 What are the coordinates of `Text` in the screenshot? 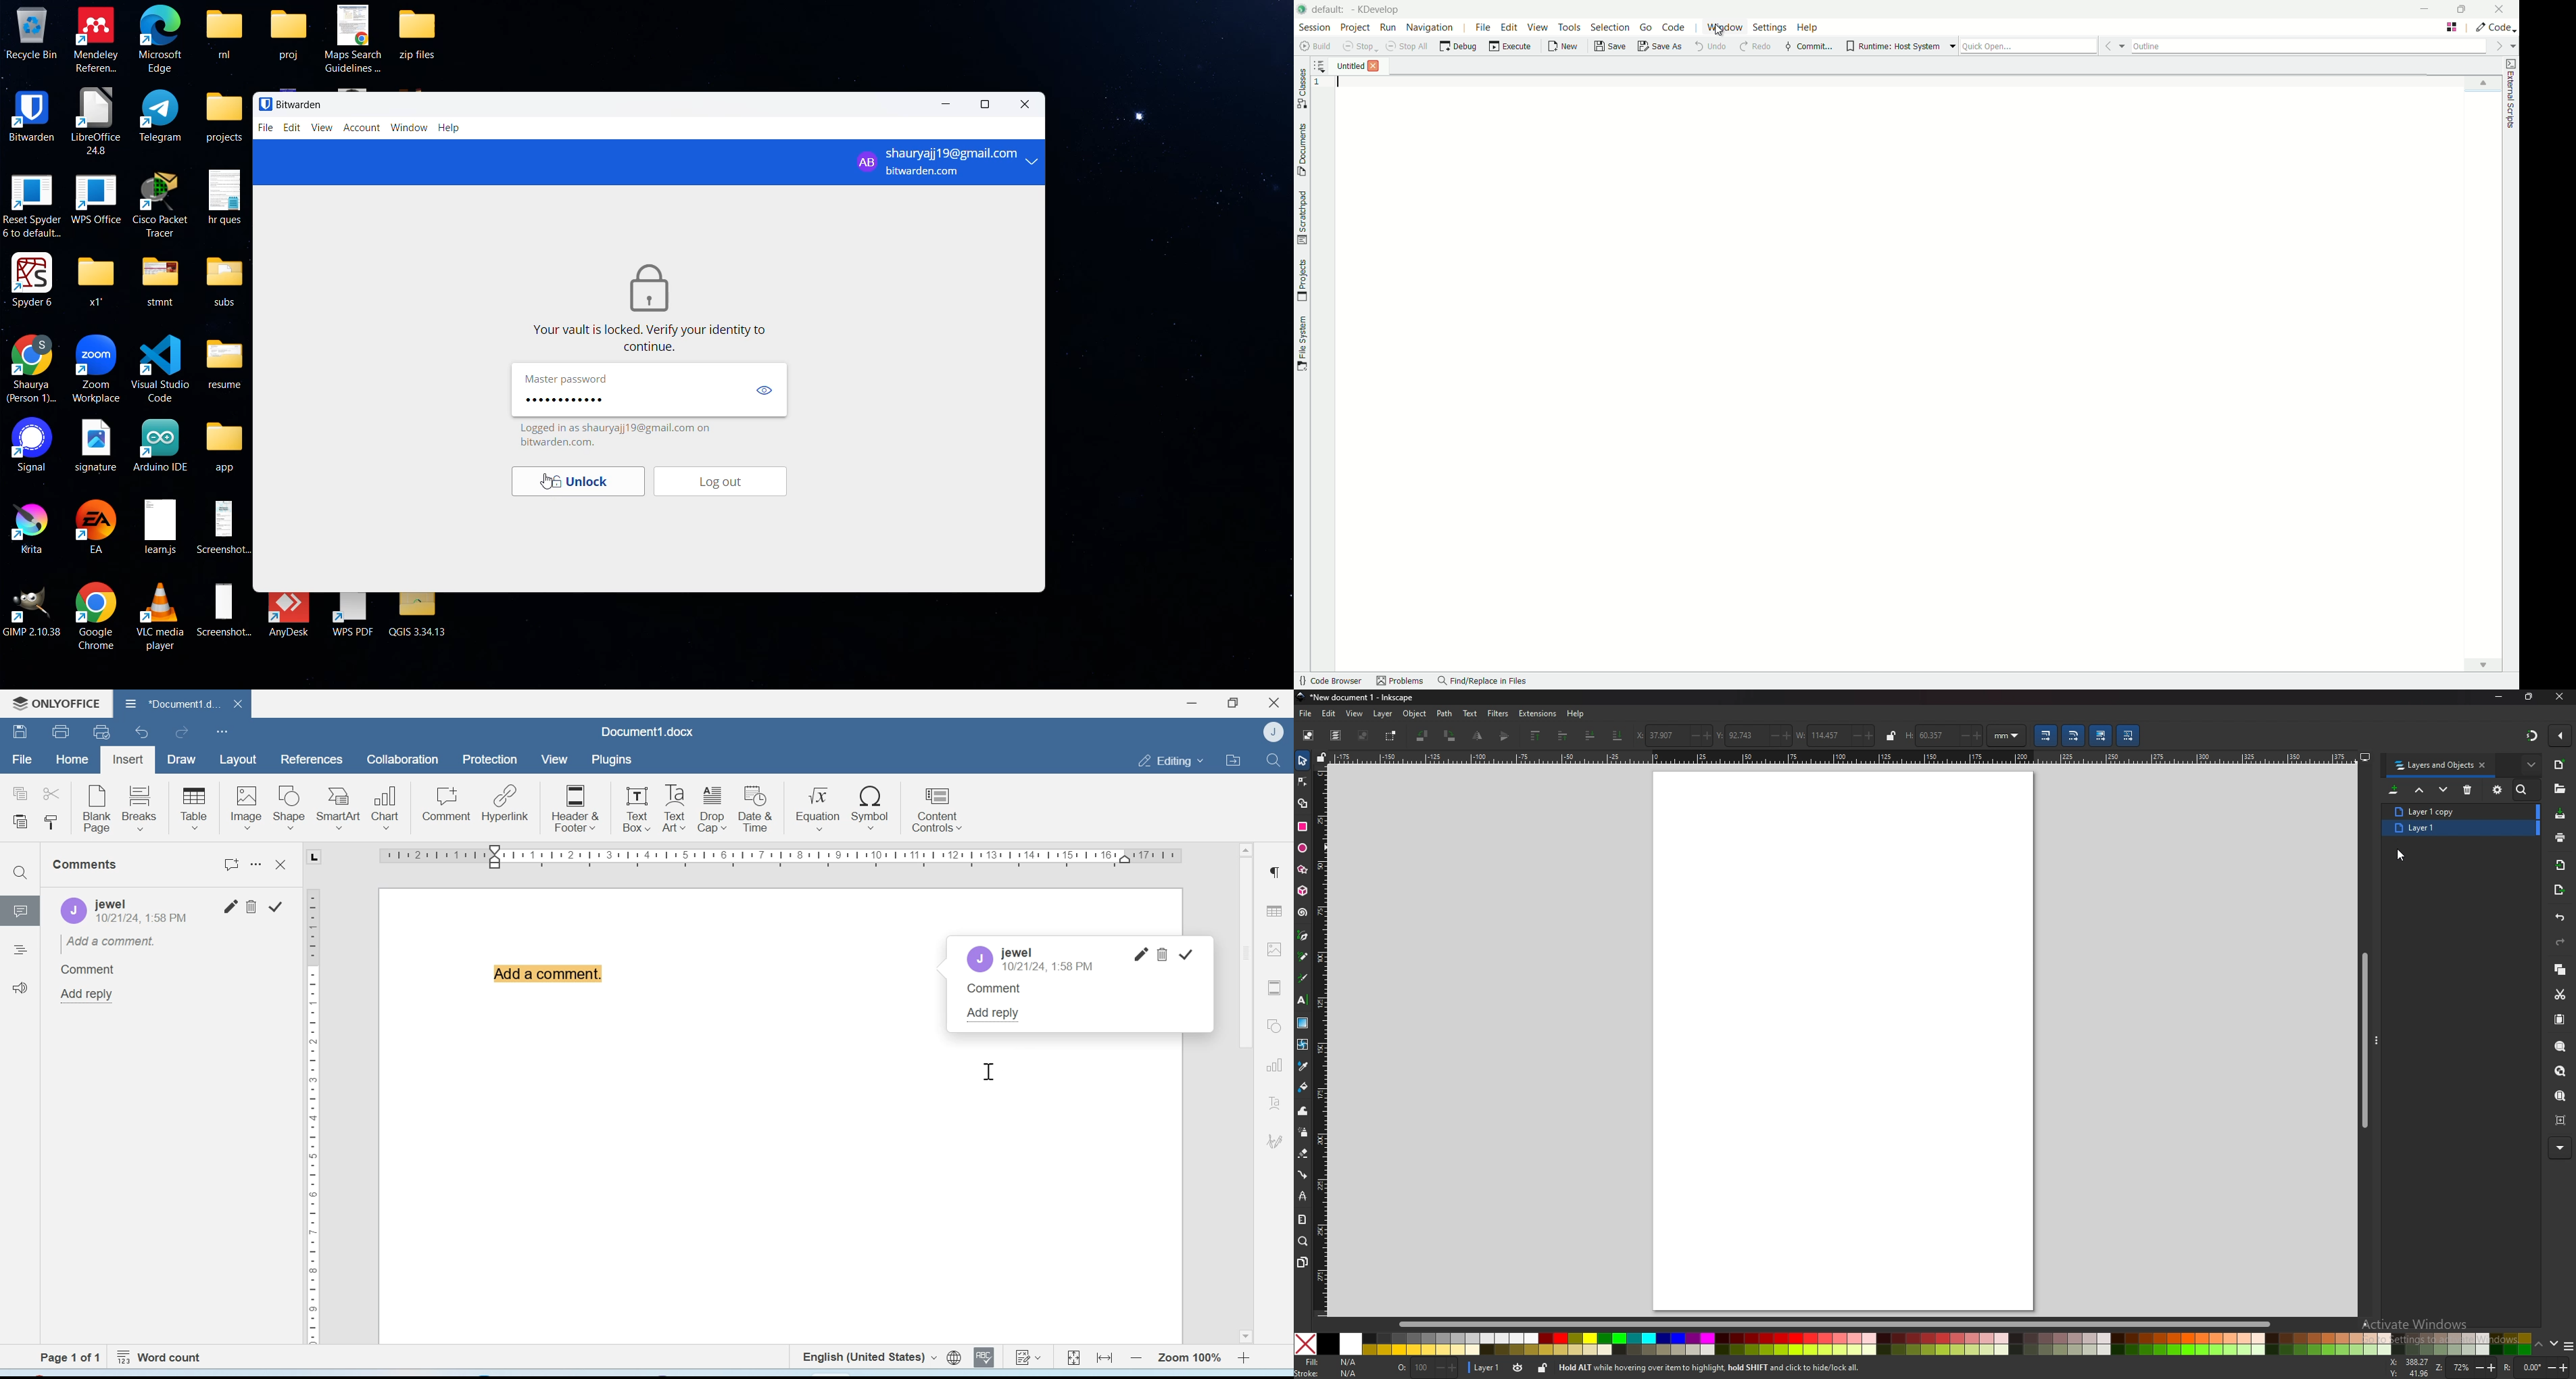 It's located at (1275, 1103).